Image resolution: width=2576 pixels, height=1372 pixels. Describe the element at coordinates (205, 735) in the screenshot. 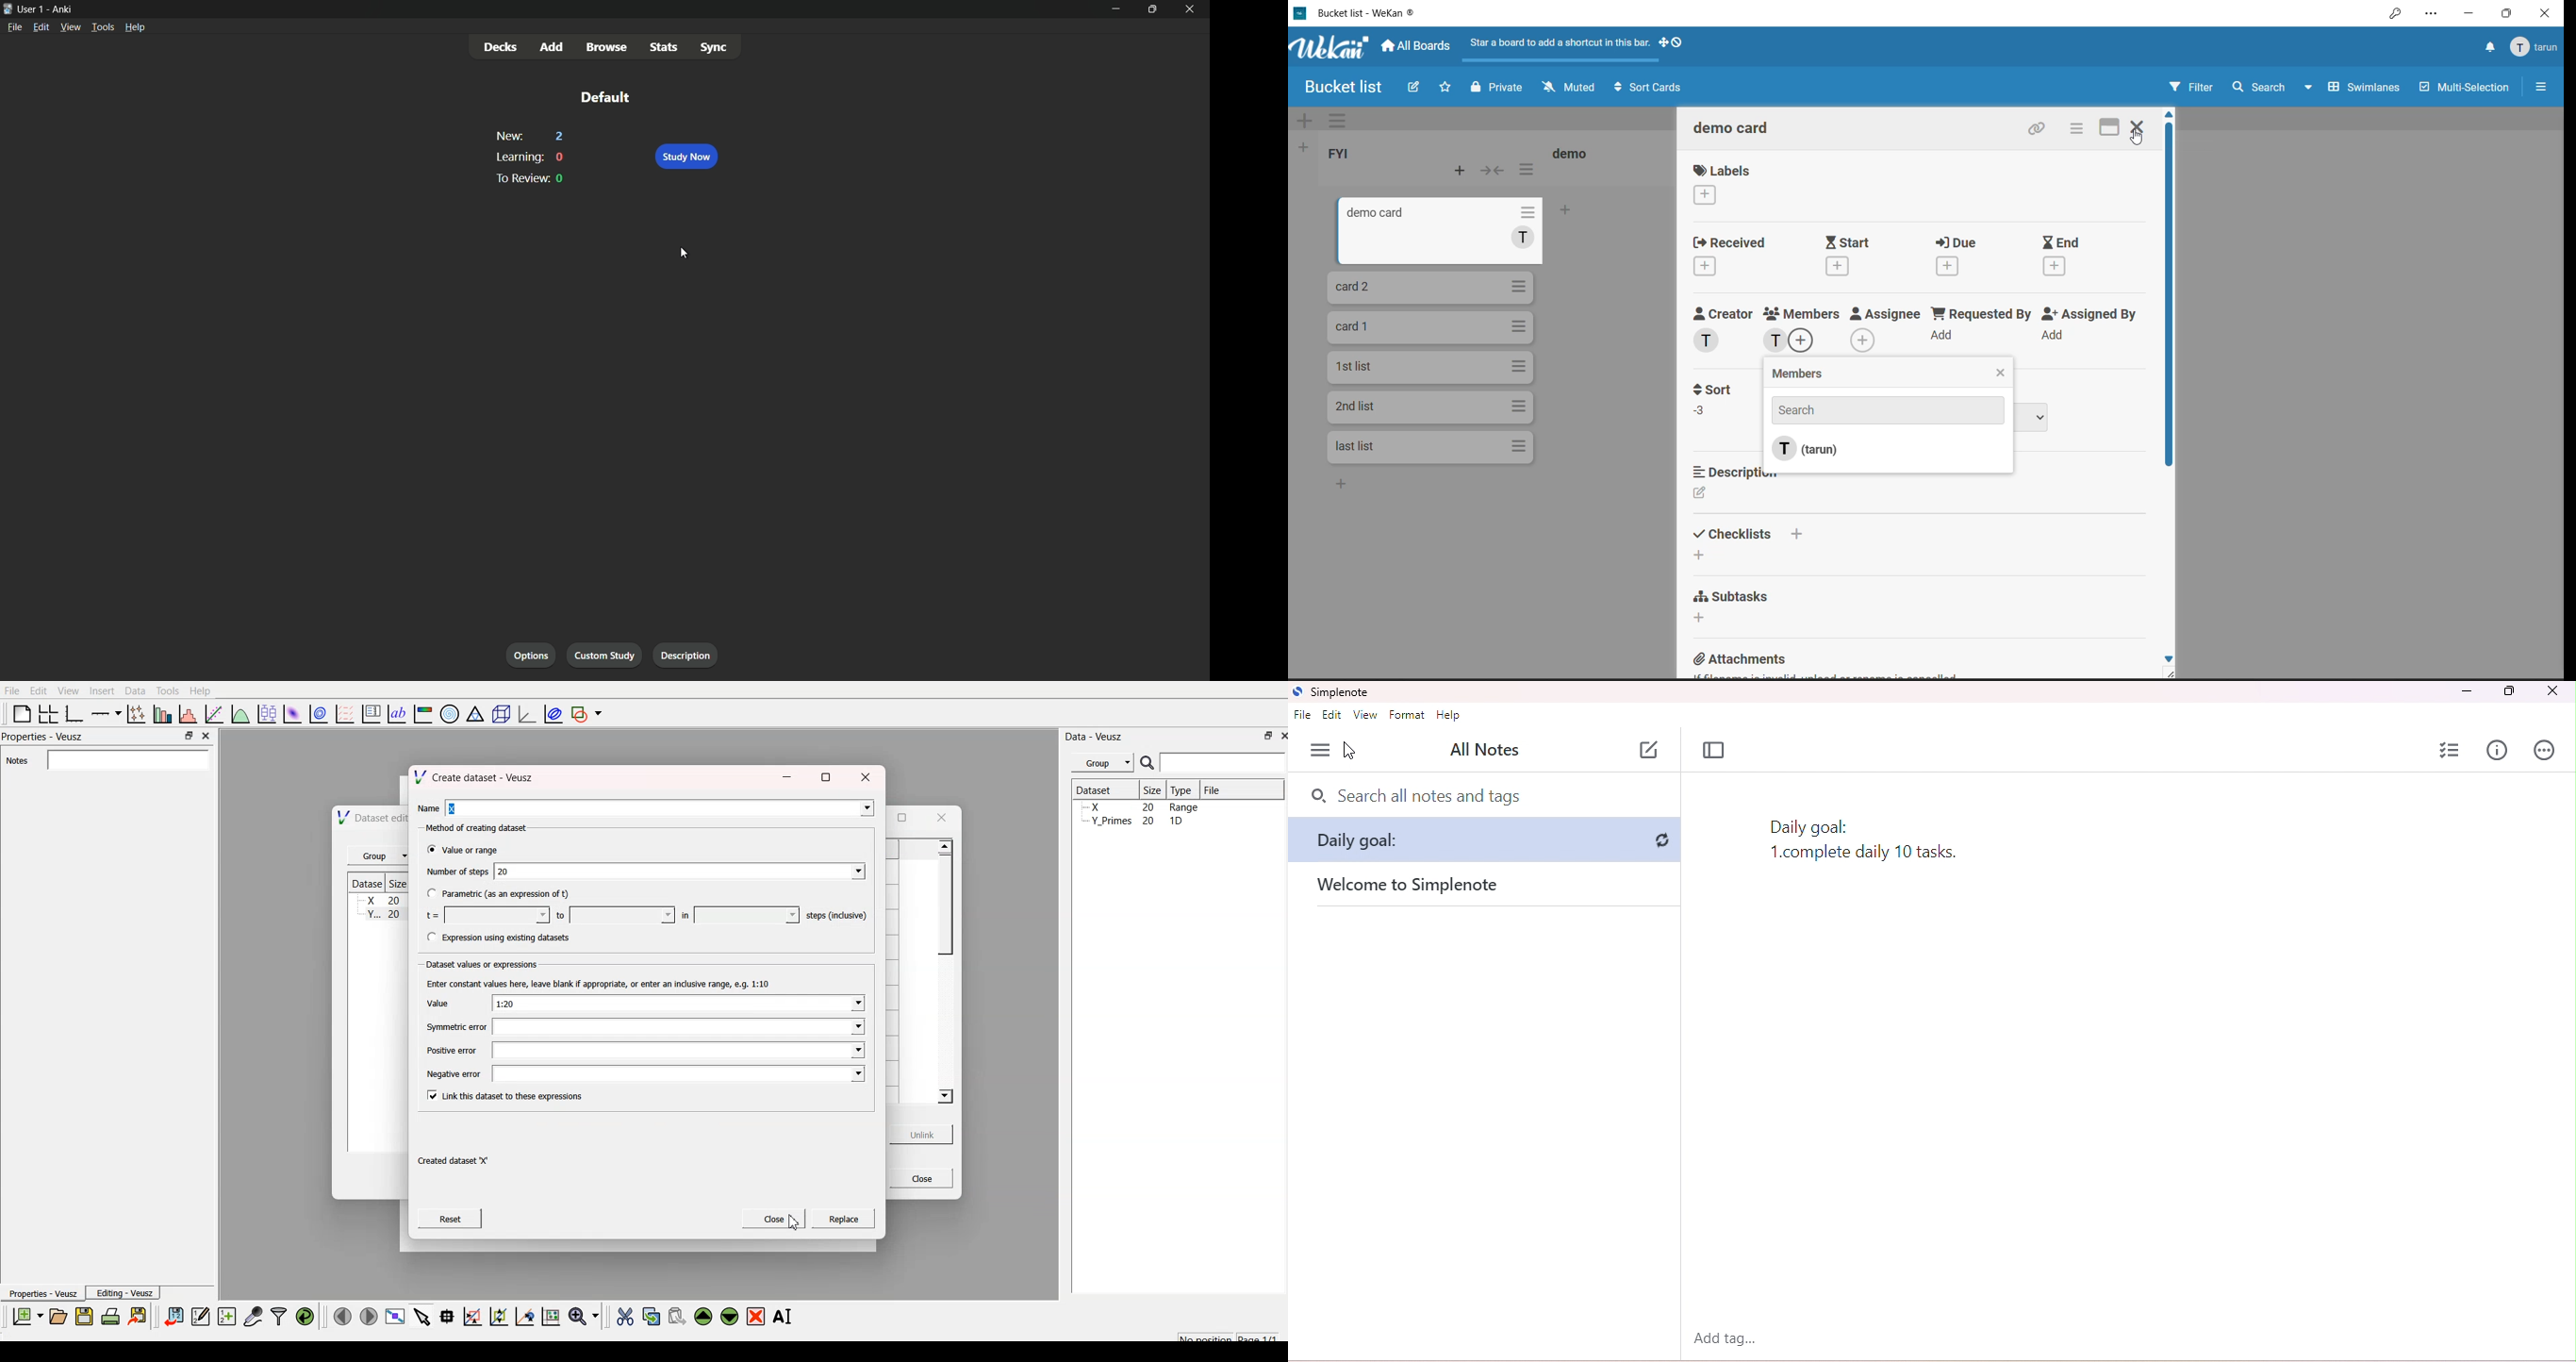

I see `close` at that location.